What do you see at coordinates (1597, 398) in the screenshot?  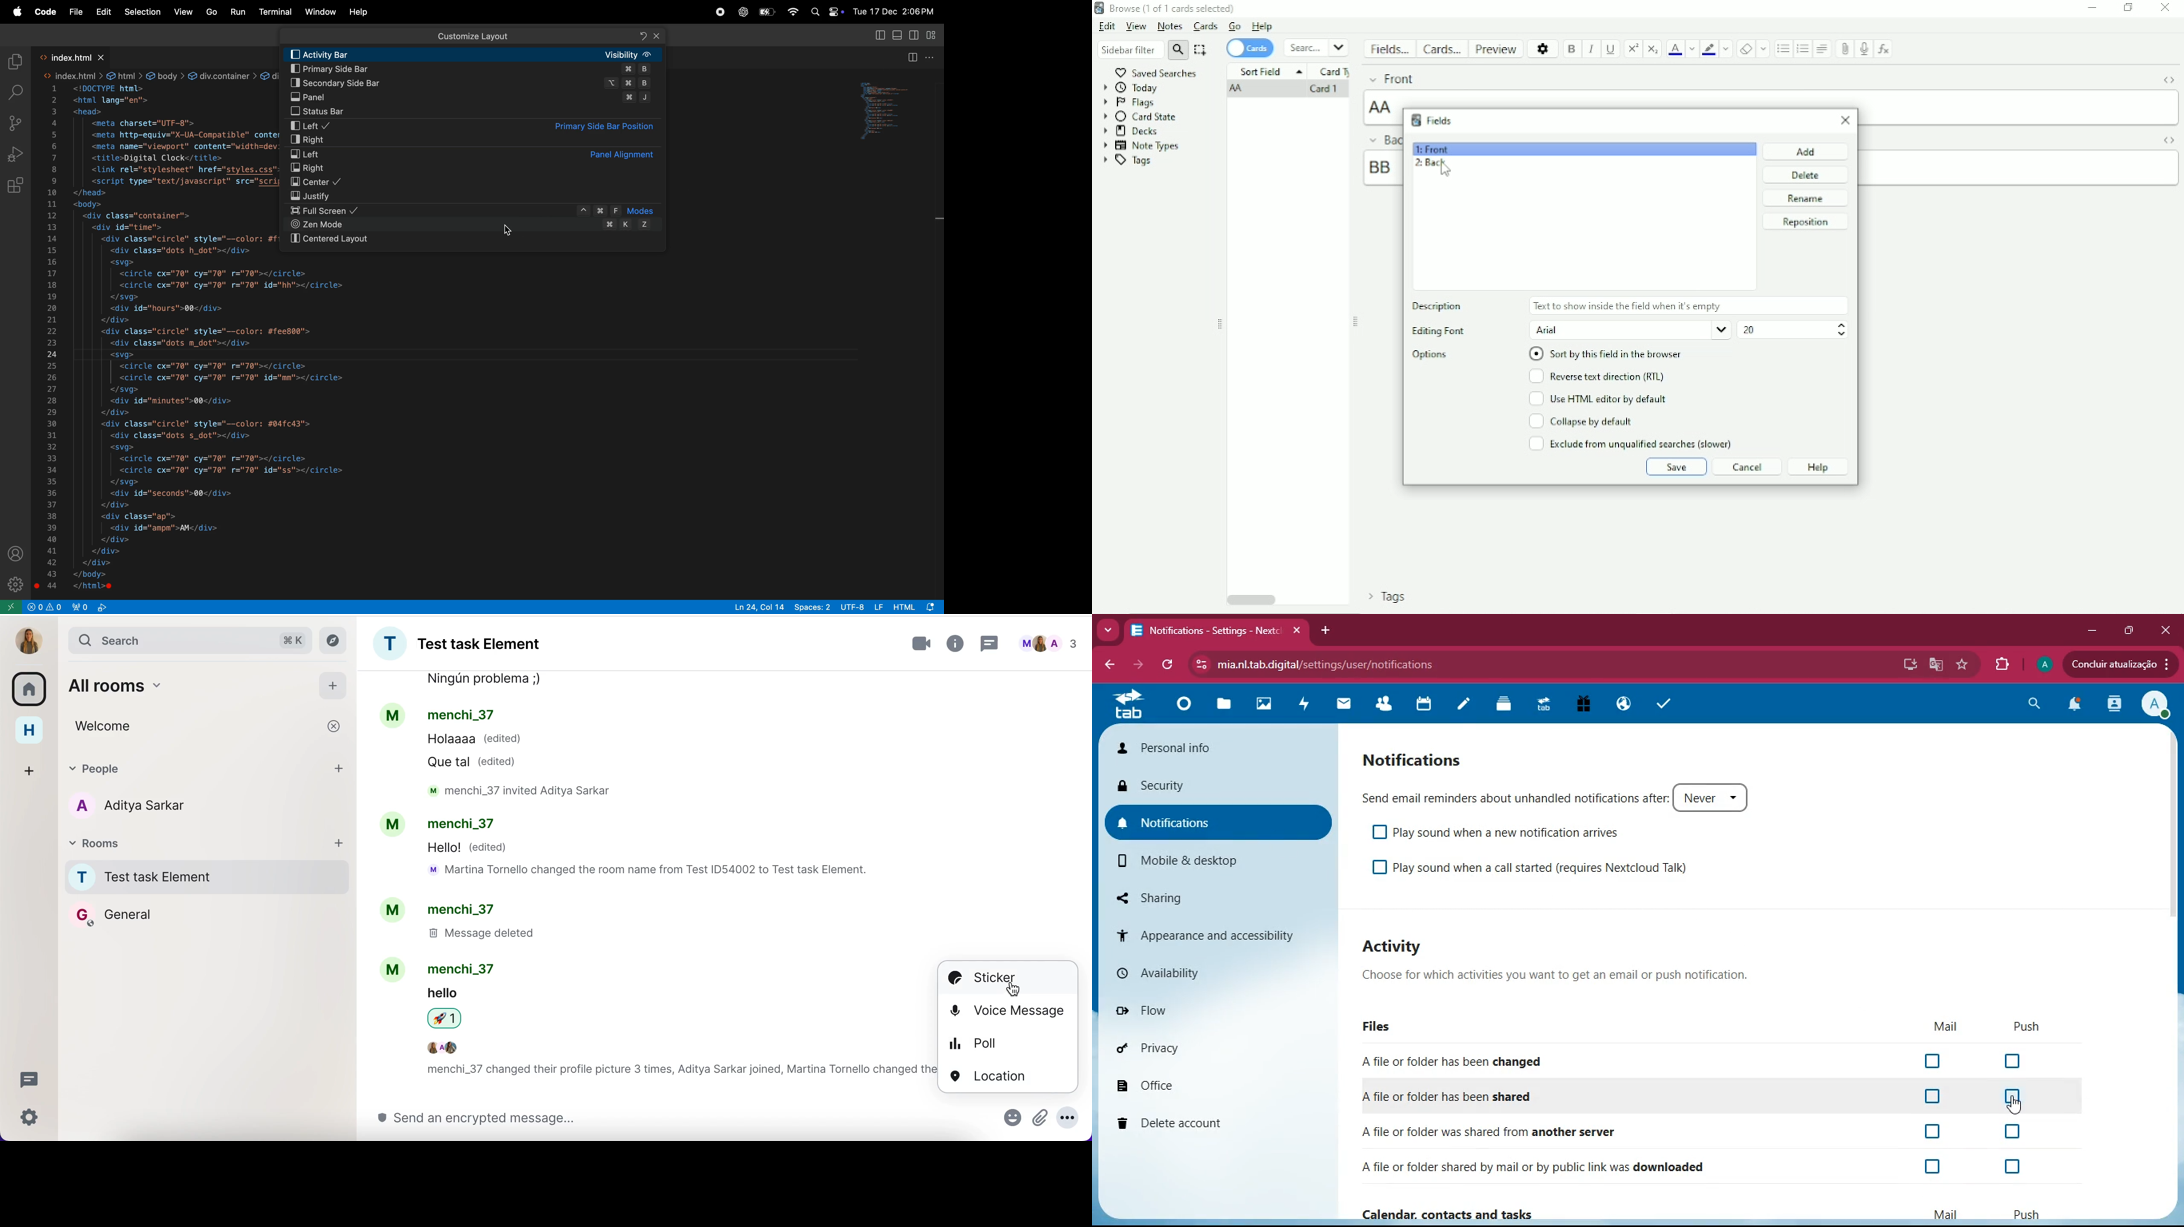 I see `Use HTML editor by default` at bounding box center [1597, 398].